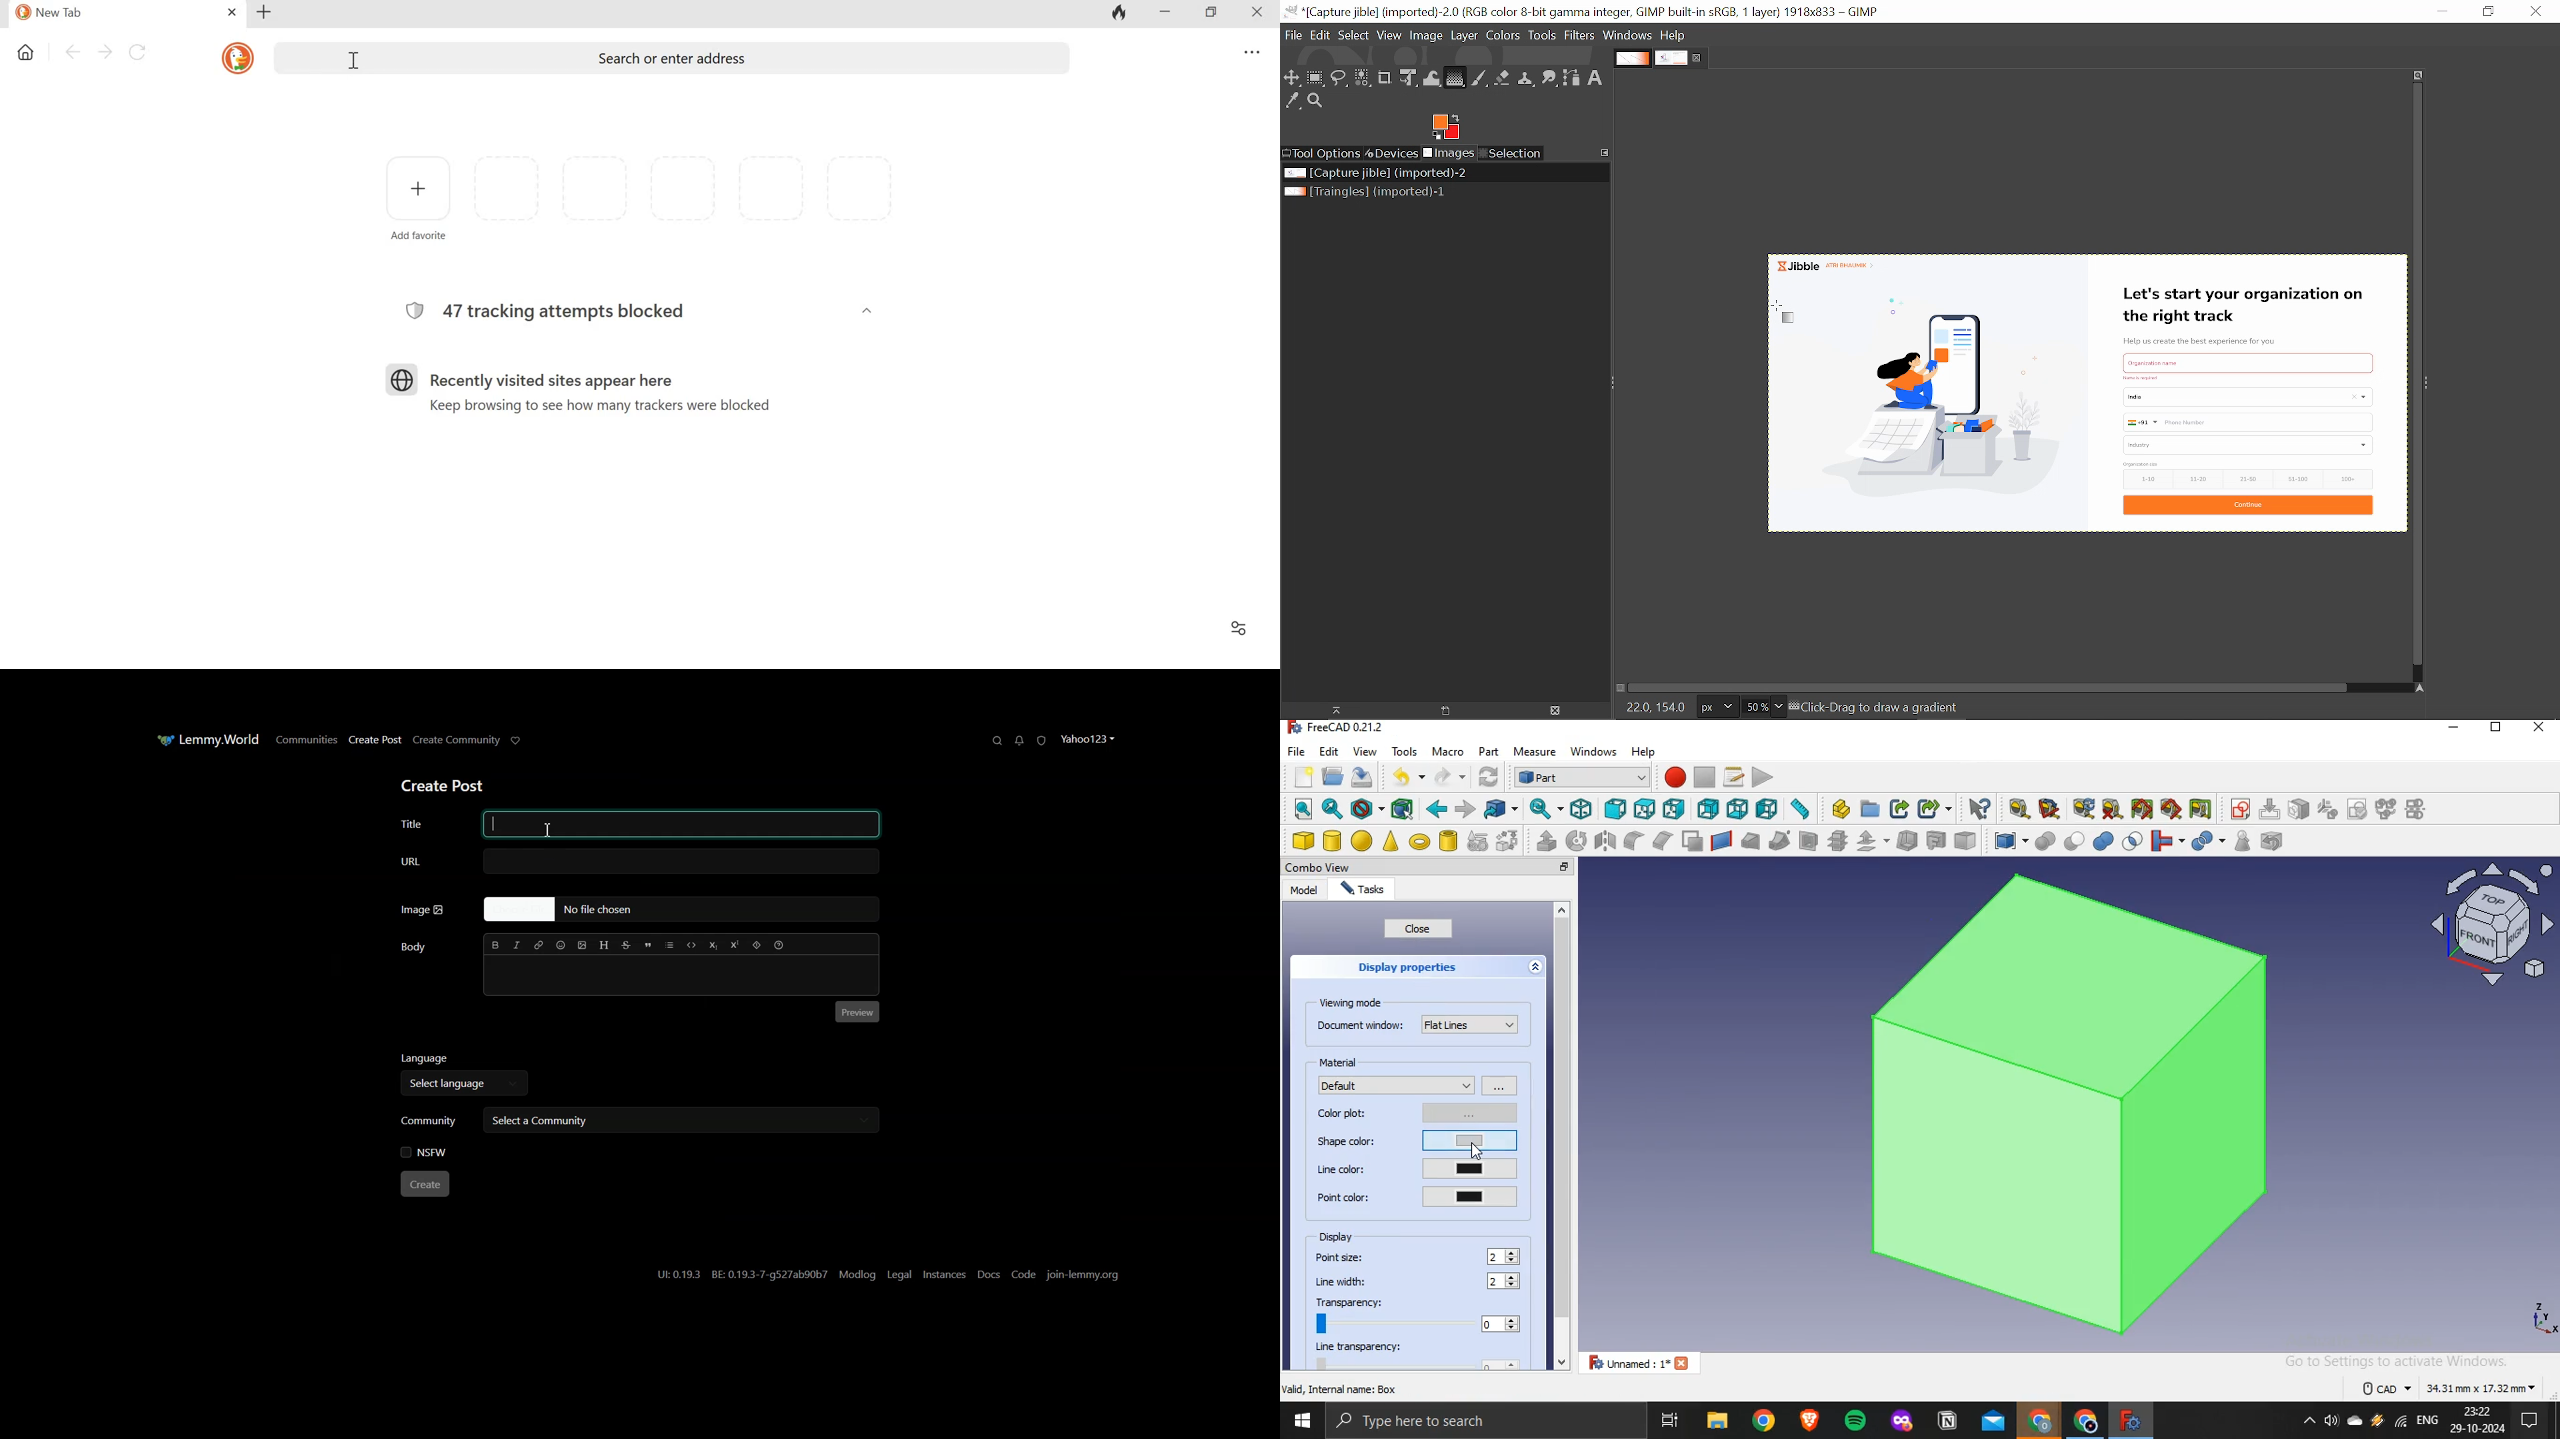 This screenshot has width=2576, height=1456. I want to click on text, so click(1342, 1389).